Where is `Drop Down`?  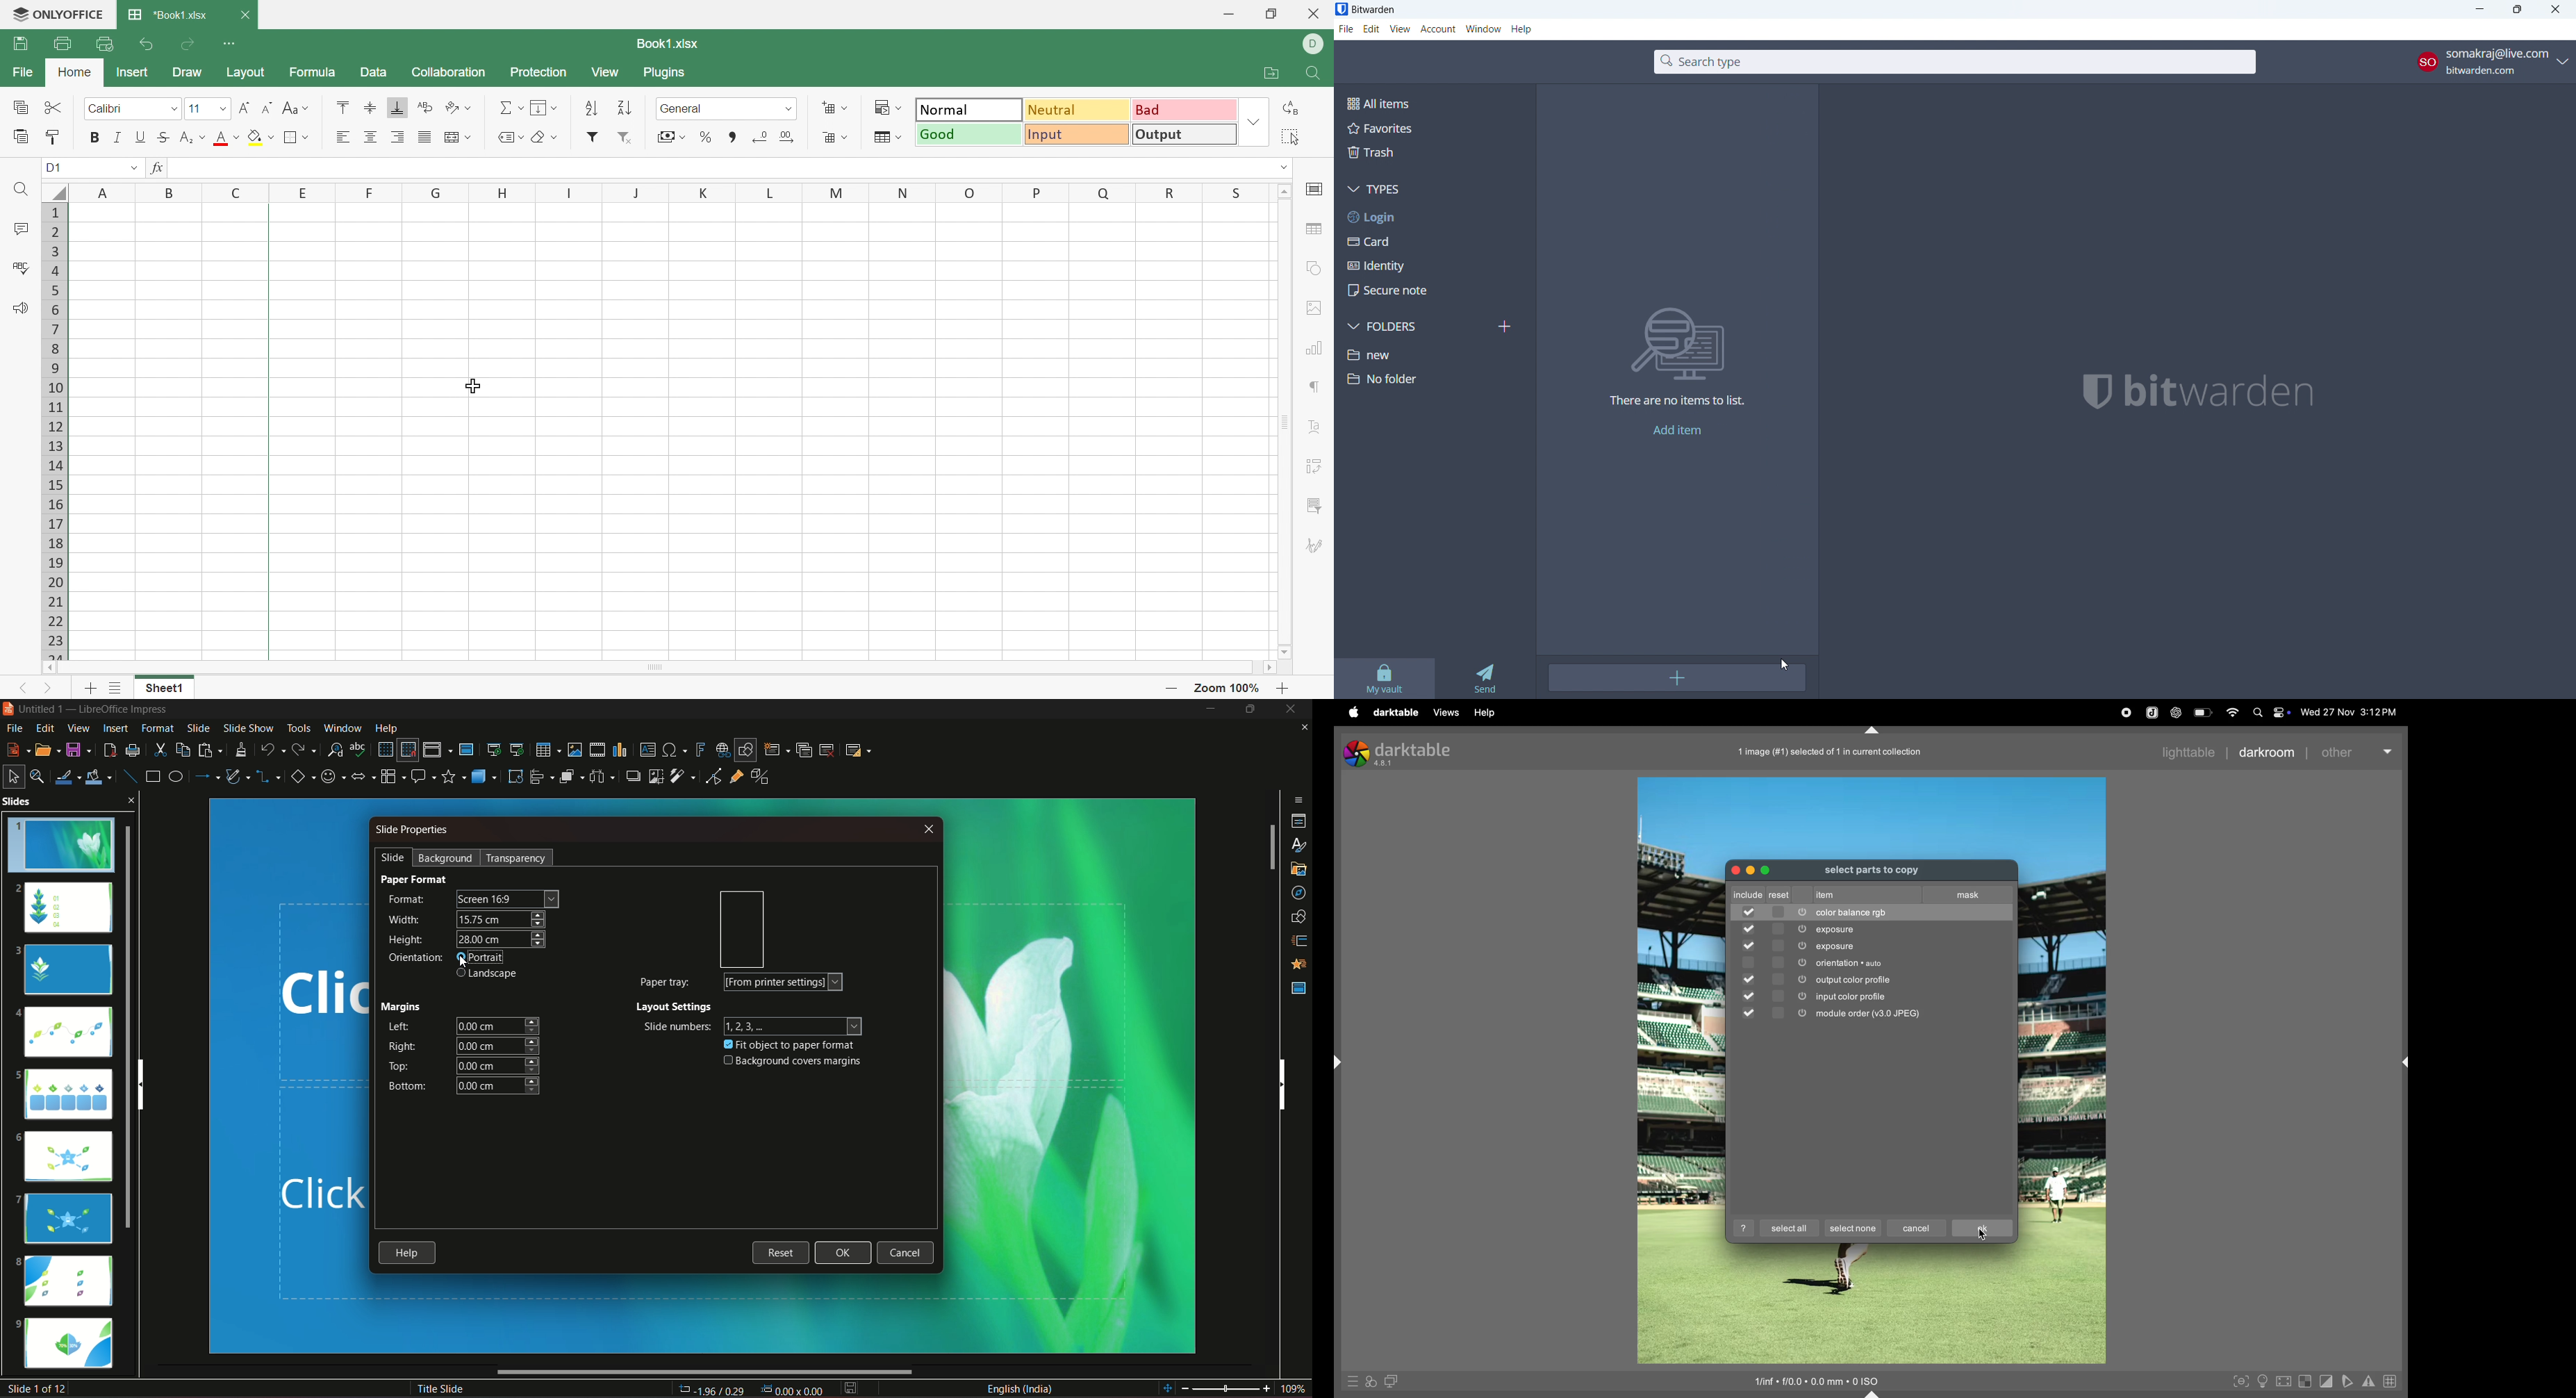
Drop Down is located at coordinates (470, 110).